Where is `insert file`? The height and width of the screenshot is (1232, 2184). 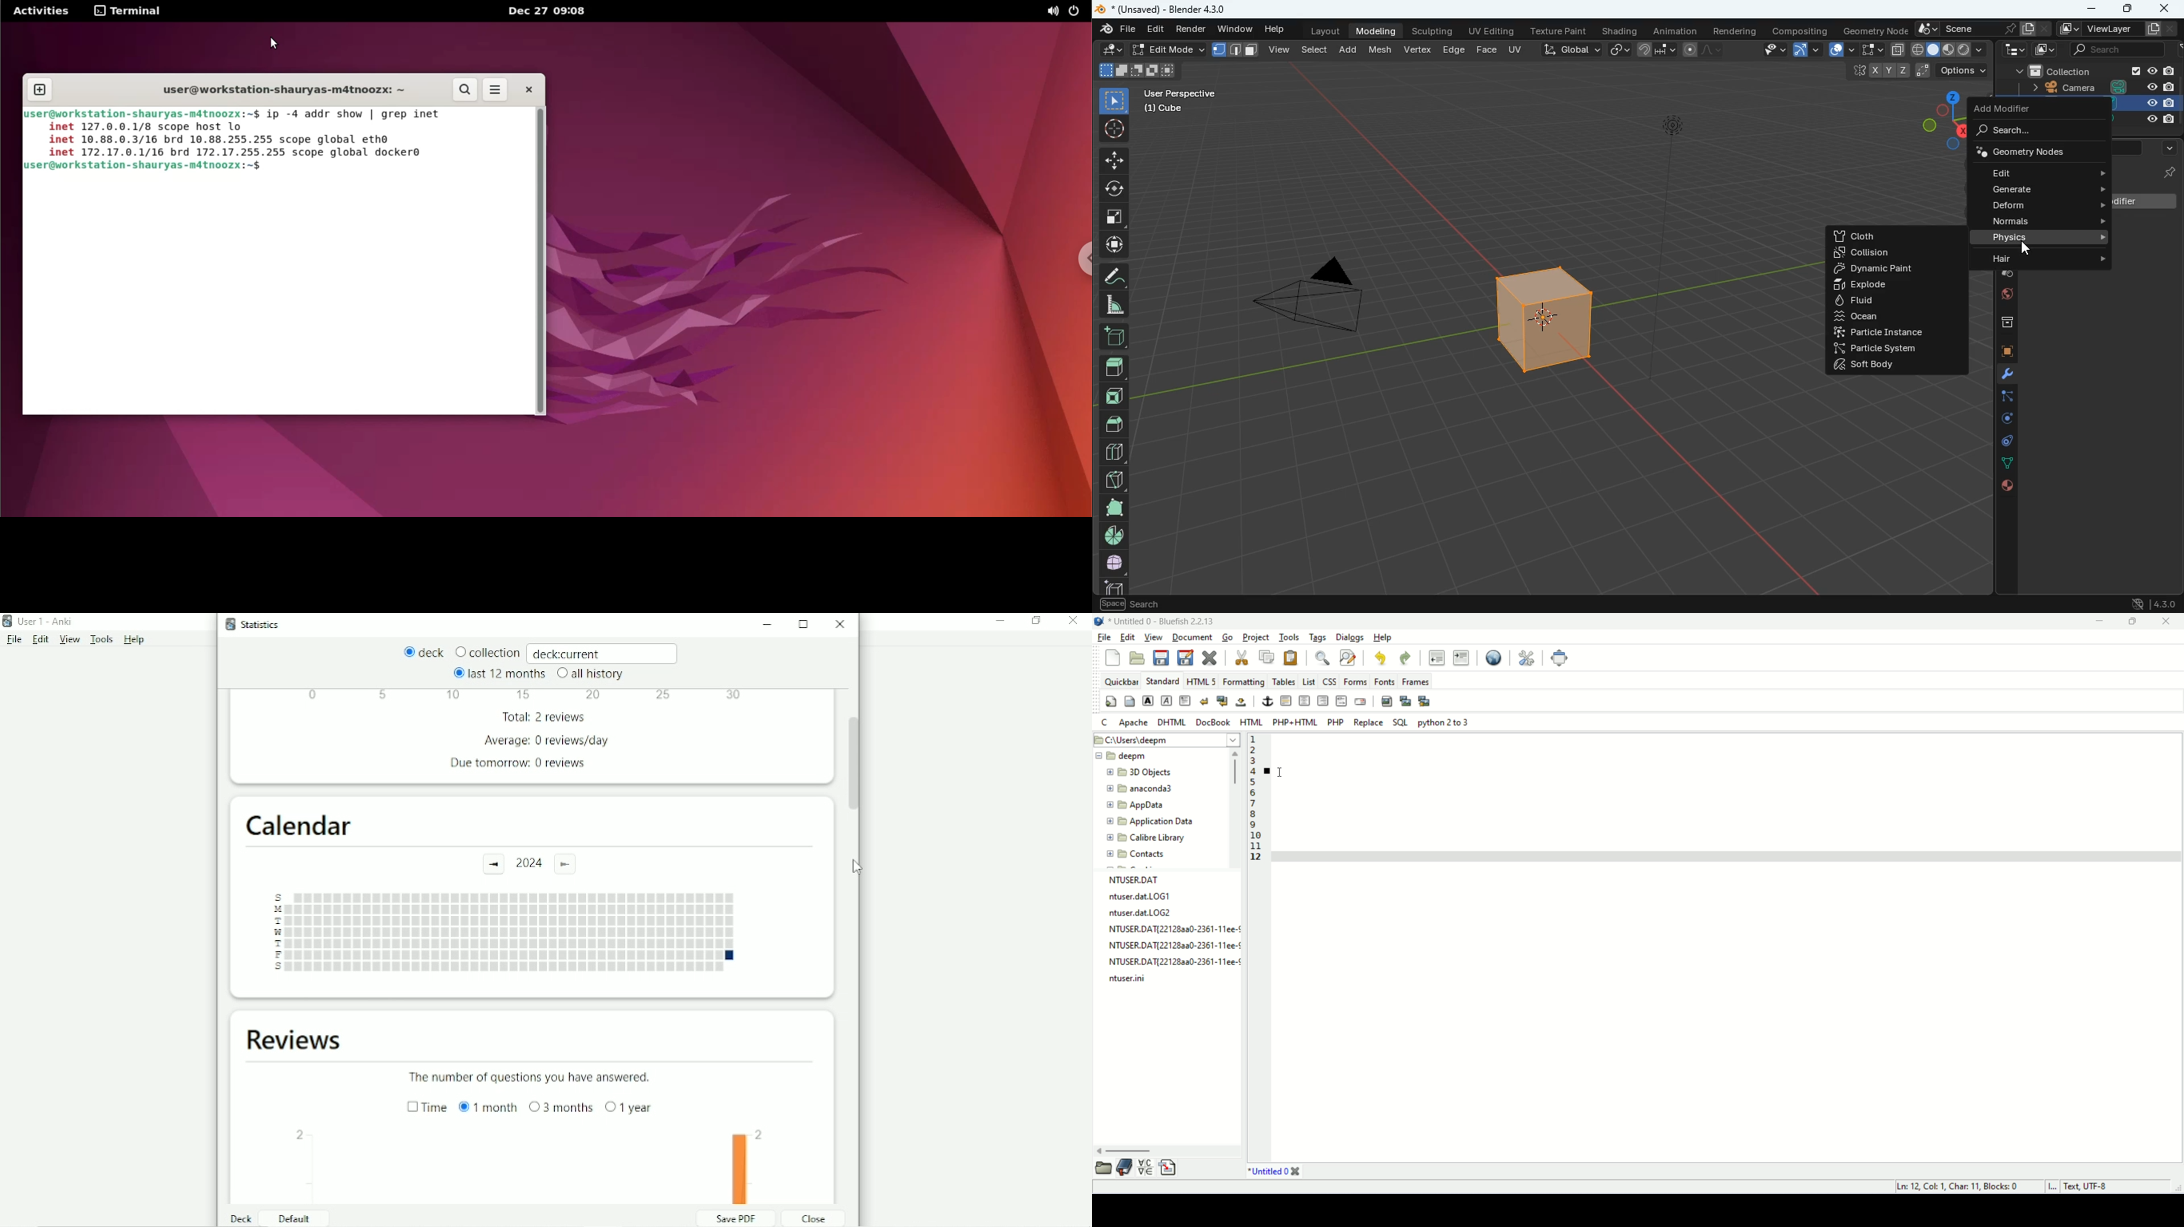 insert file is located at coordinates (1169, 1169).